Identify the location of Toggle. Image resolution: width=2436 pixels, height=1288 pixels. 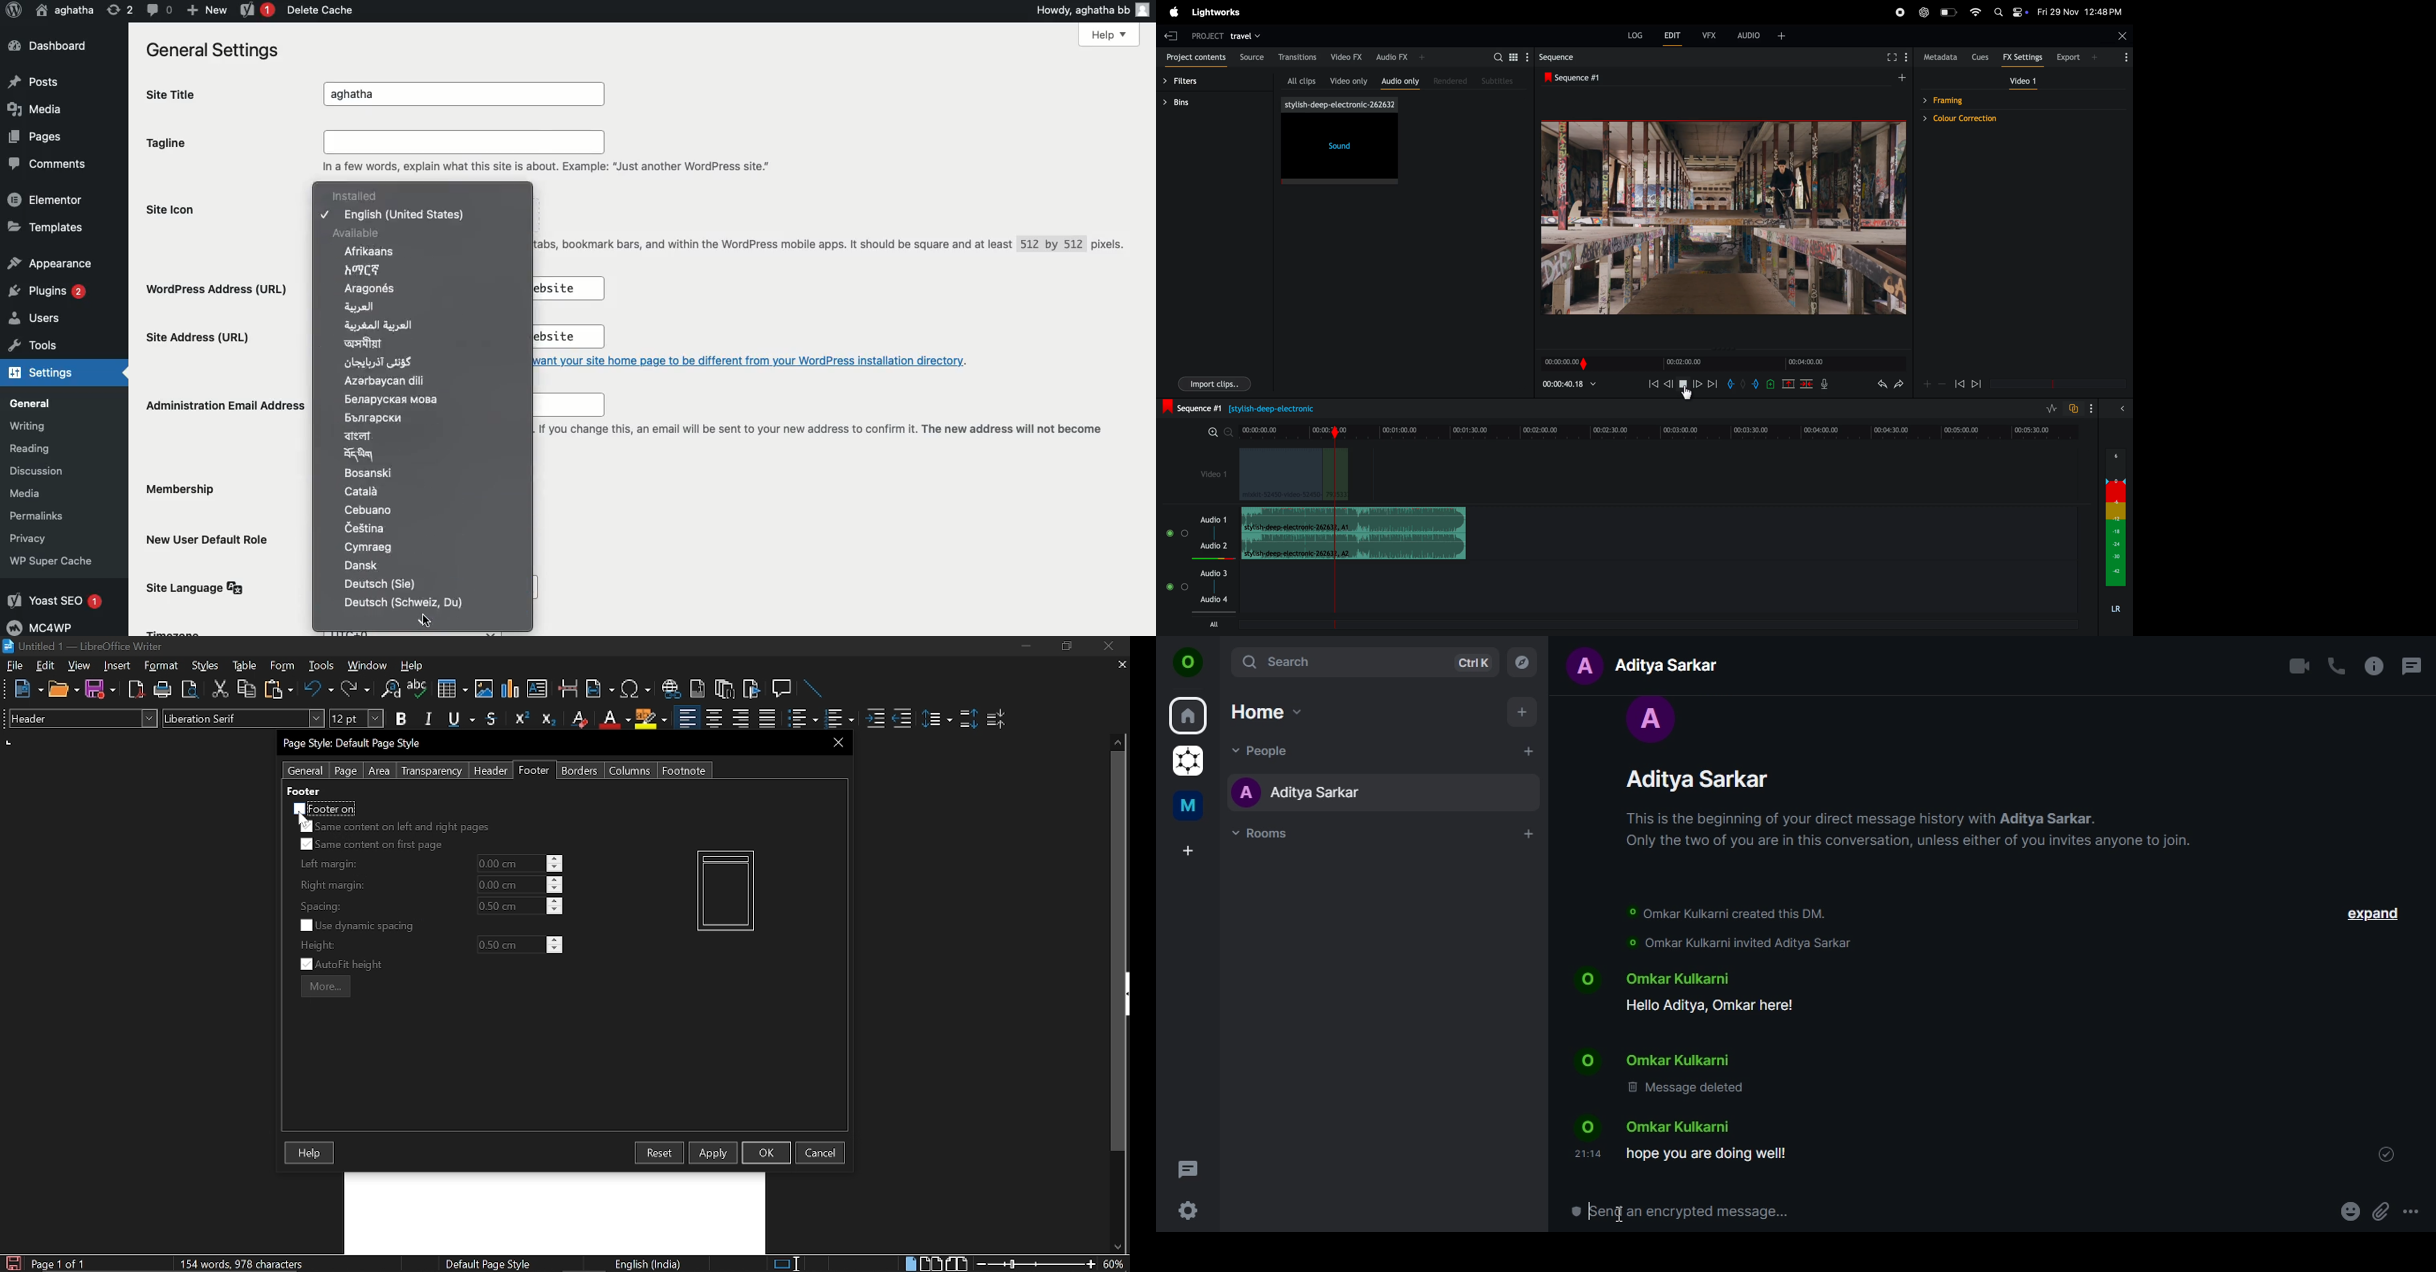
(1184, 533).